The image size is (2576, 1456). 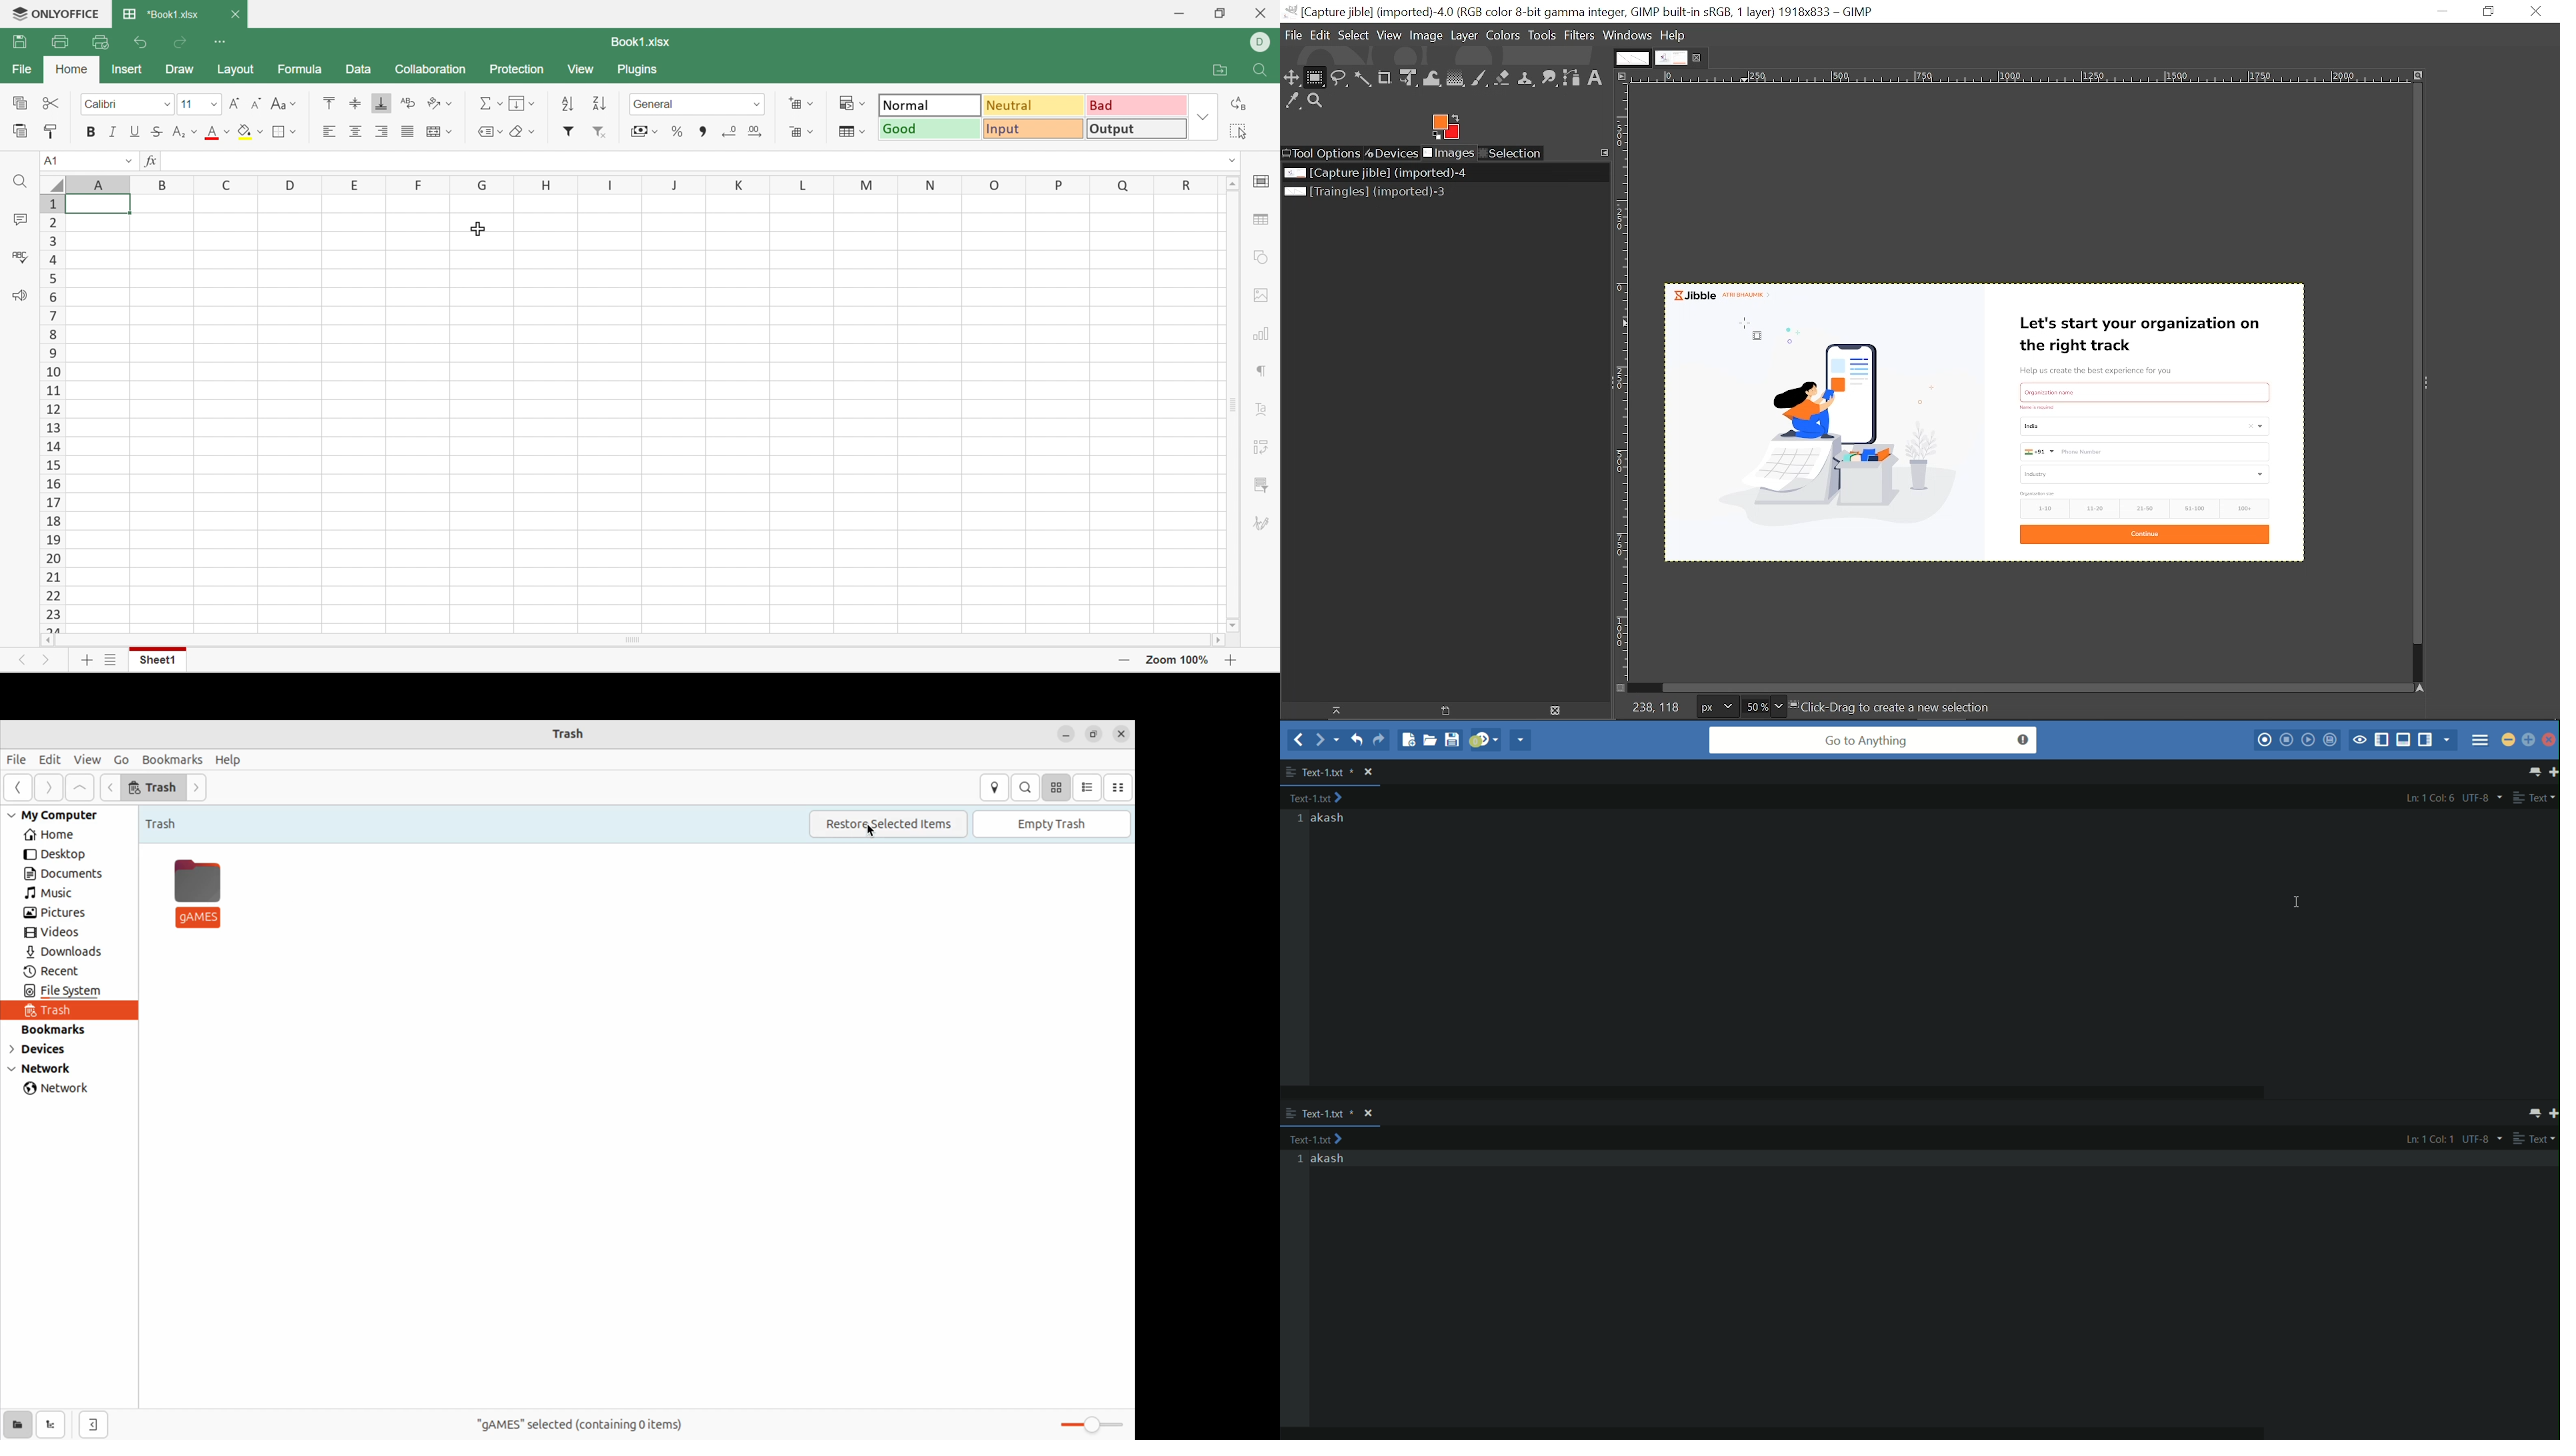 What do you see at coordinates (236, 15) in the screenshot?
I see `Close` at bounding box center [236, 15].